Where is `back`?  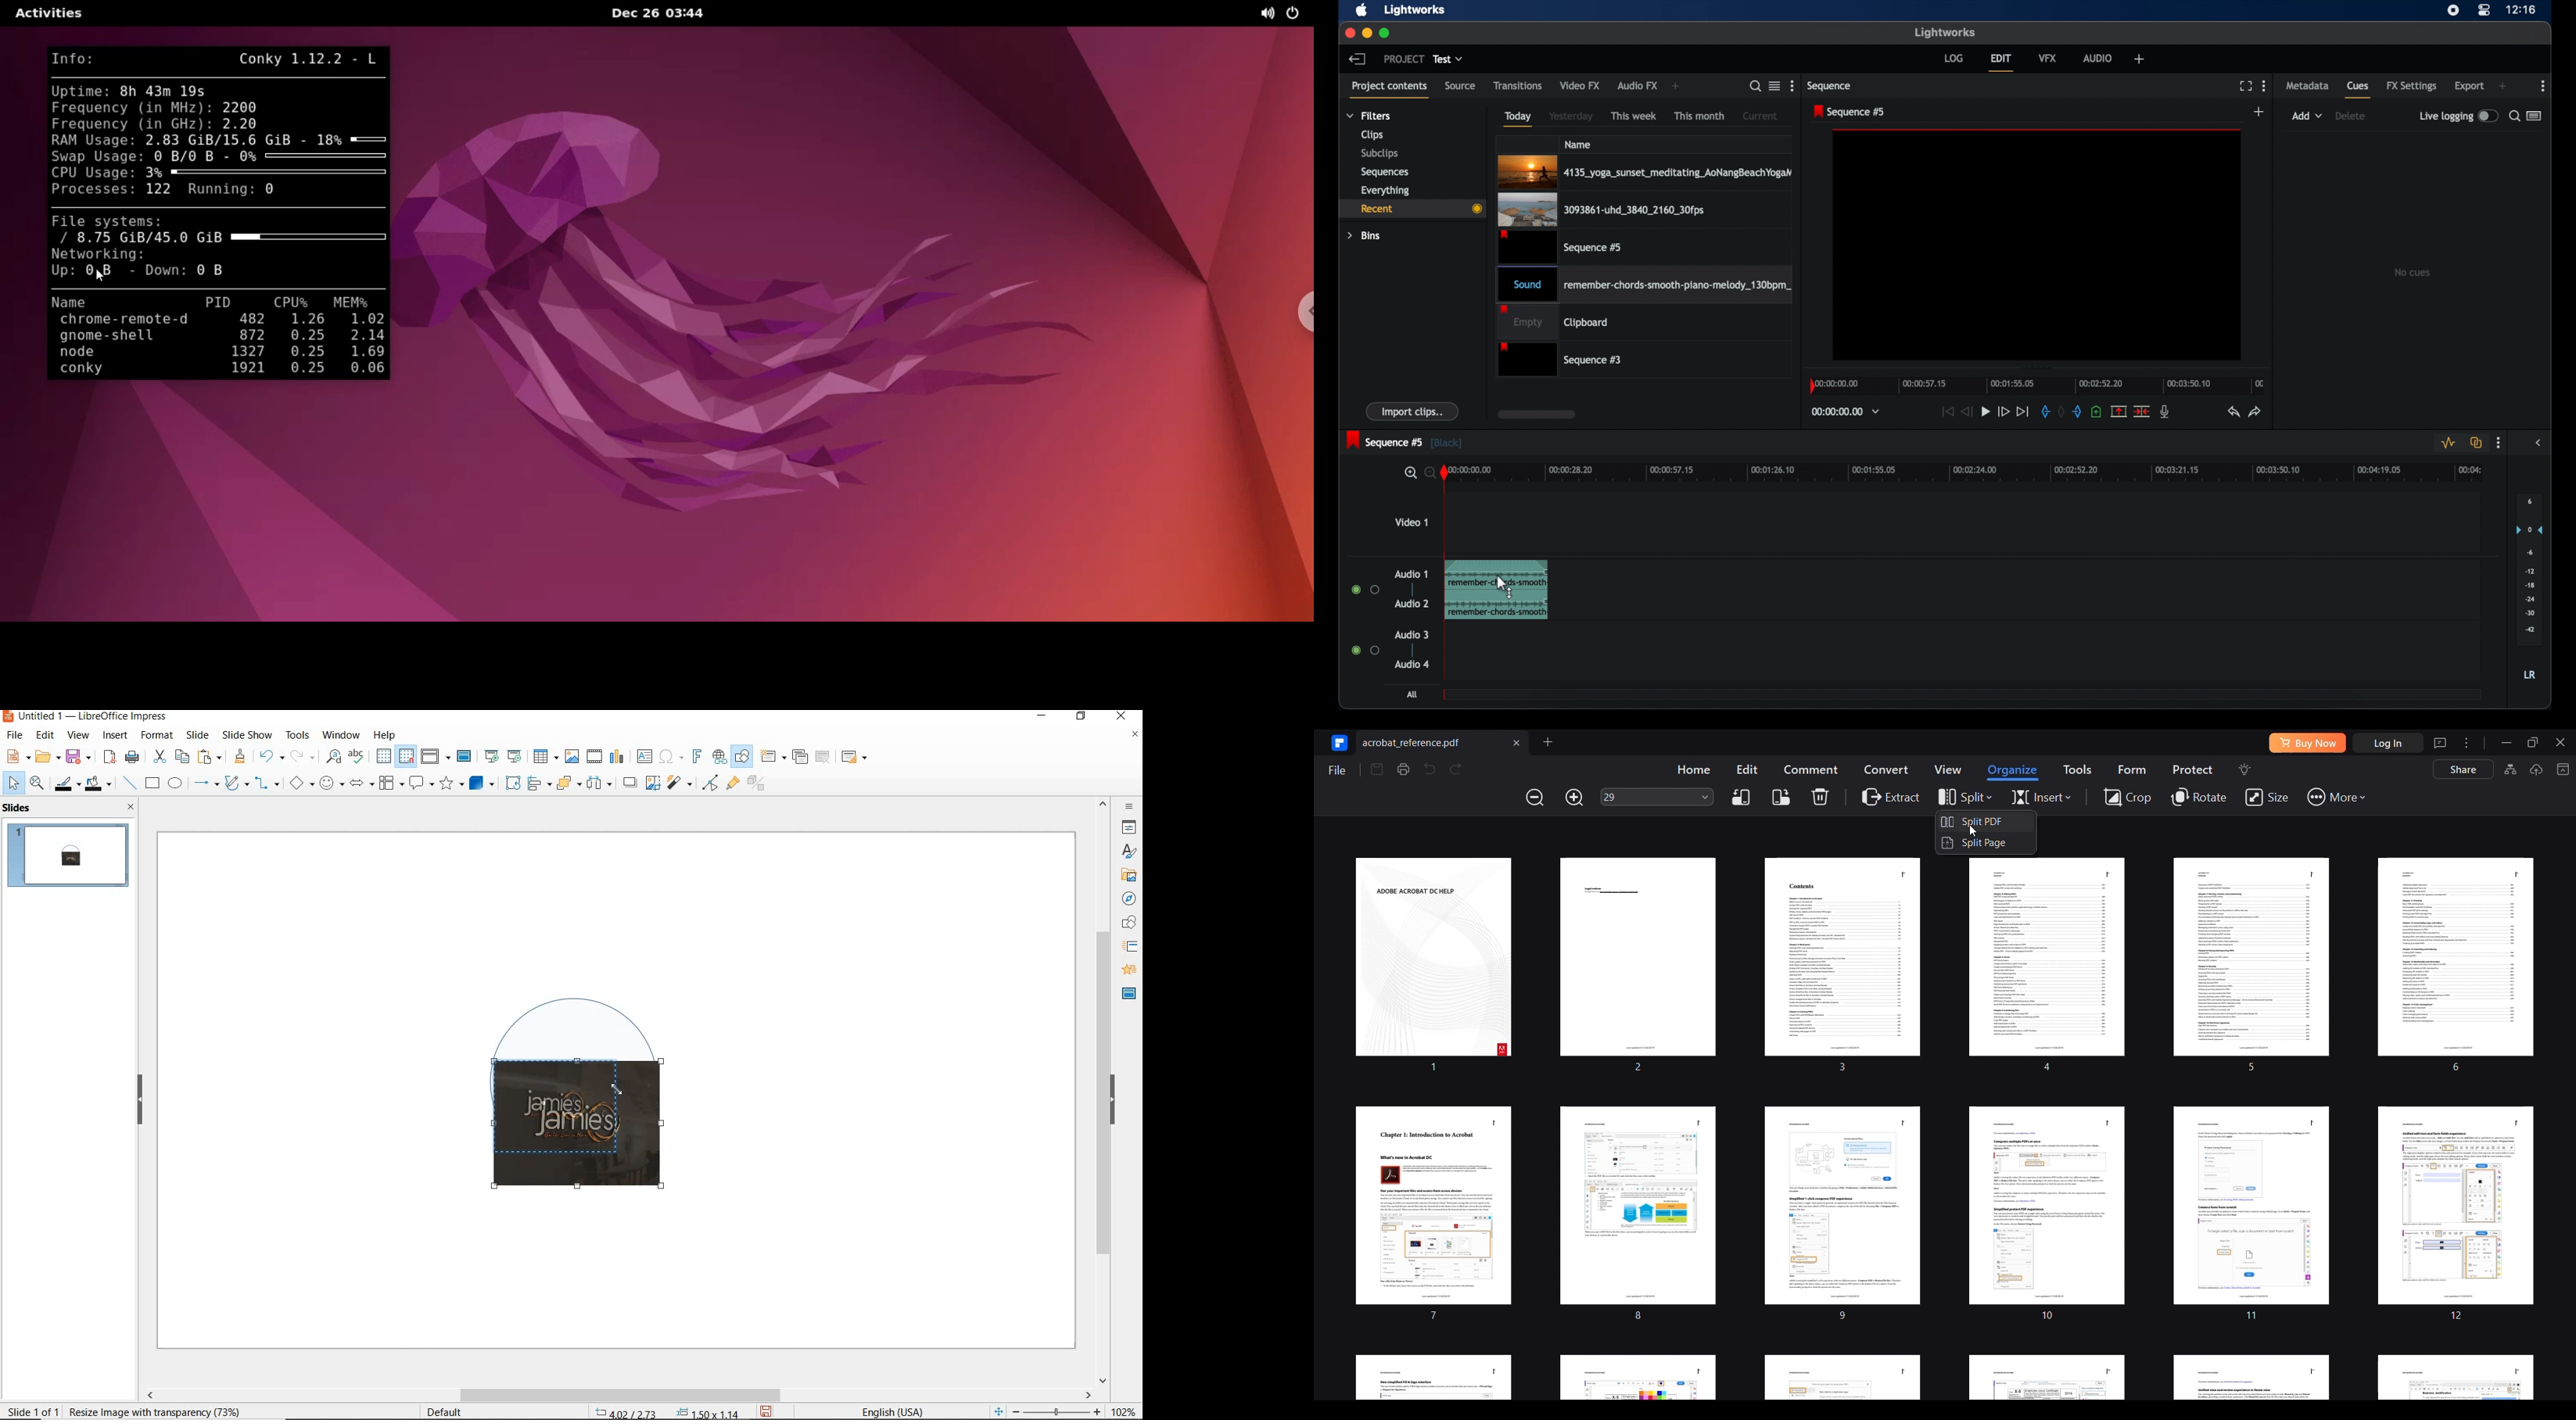
back is located at coordinates (1357, 59).